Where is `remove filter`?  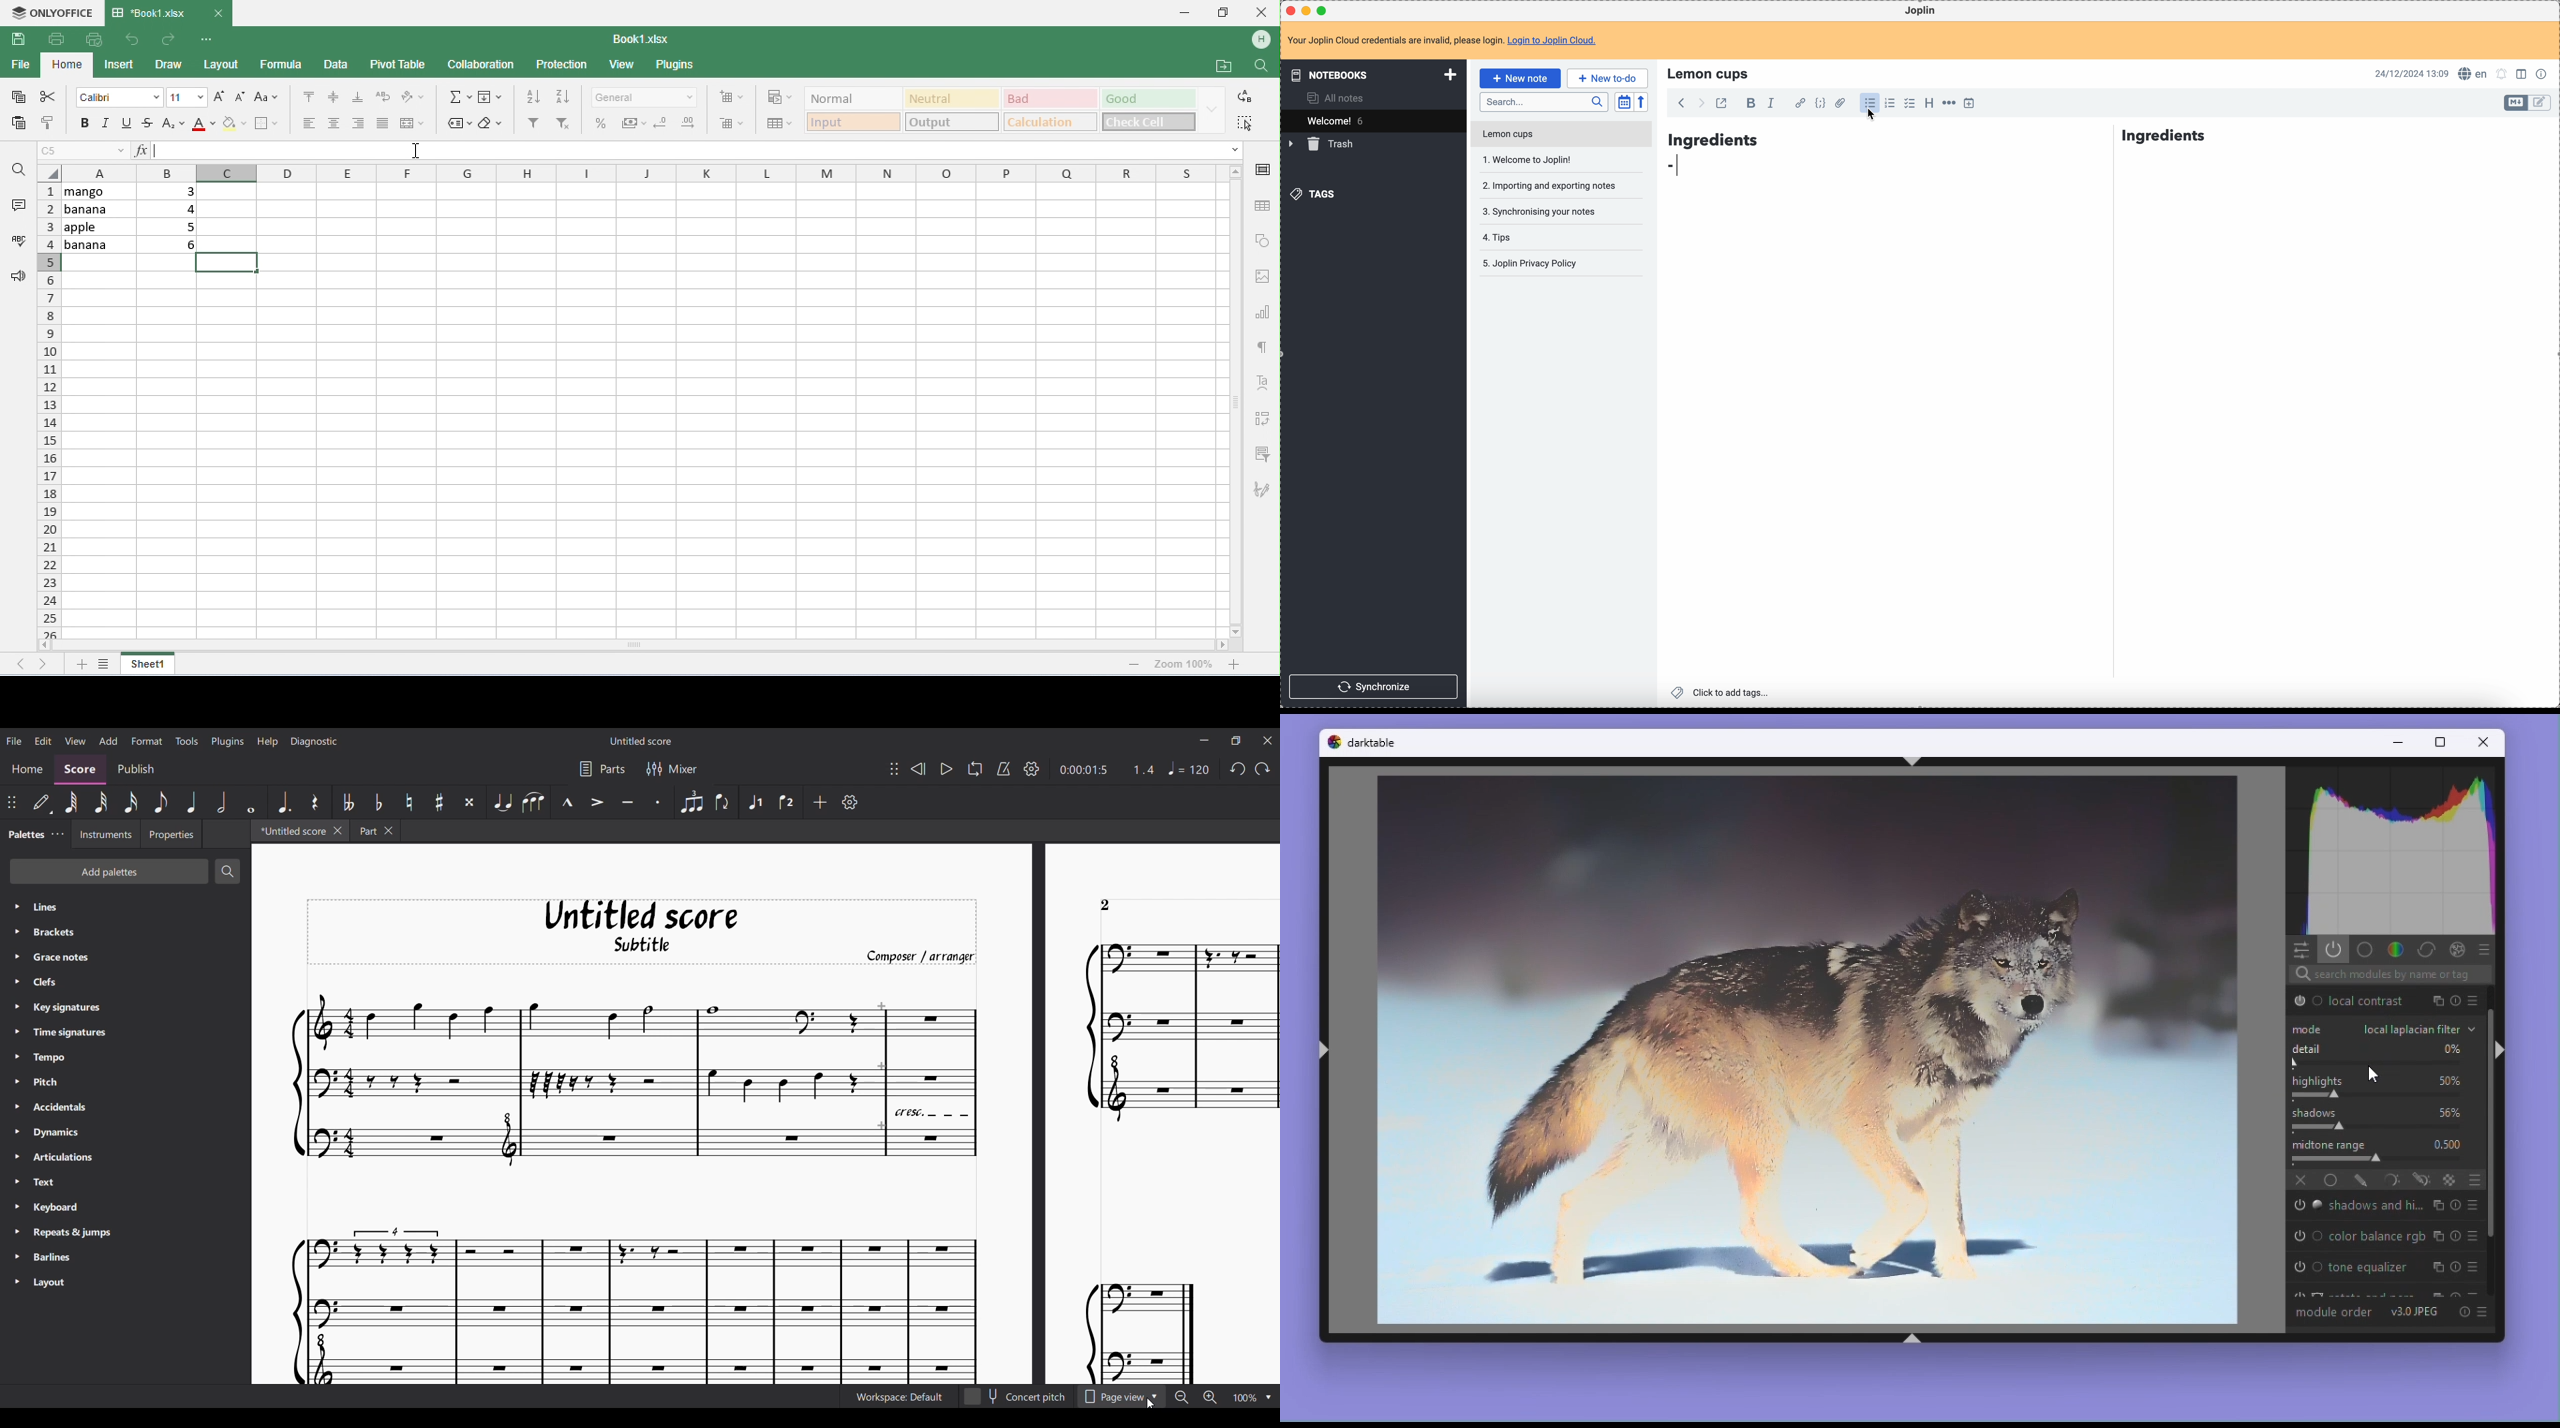
remove filter is located at coordinates (566, 125).